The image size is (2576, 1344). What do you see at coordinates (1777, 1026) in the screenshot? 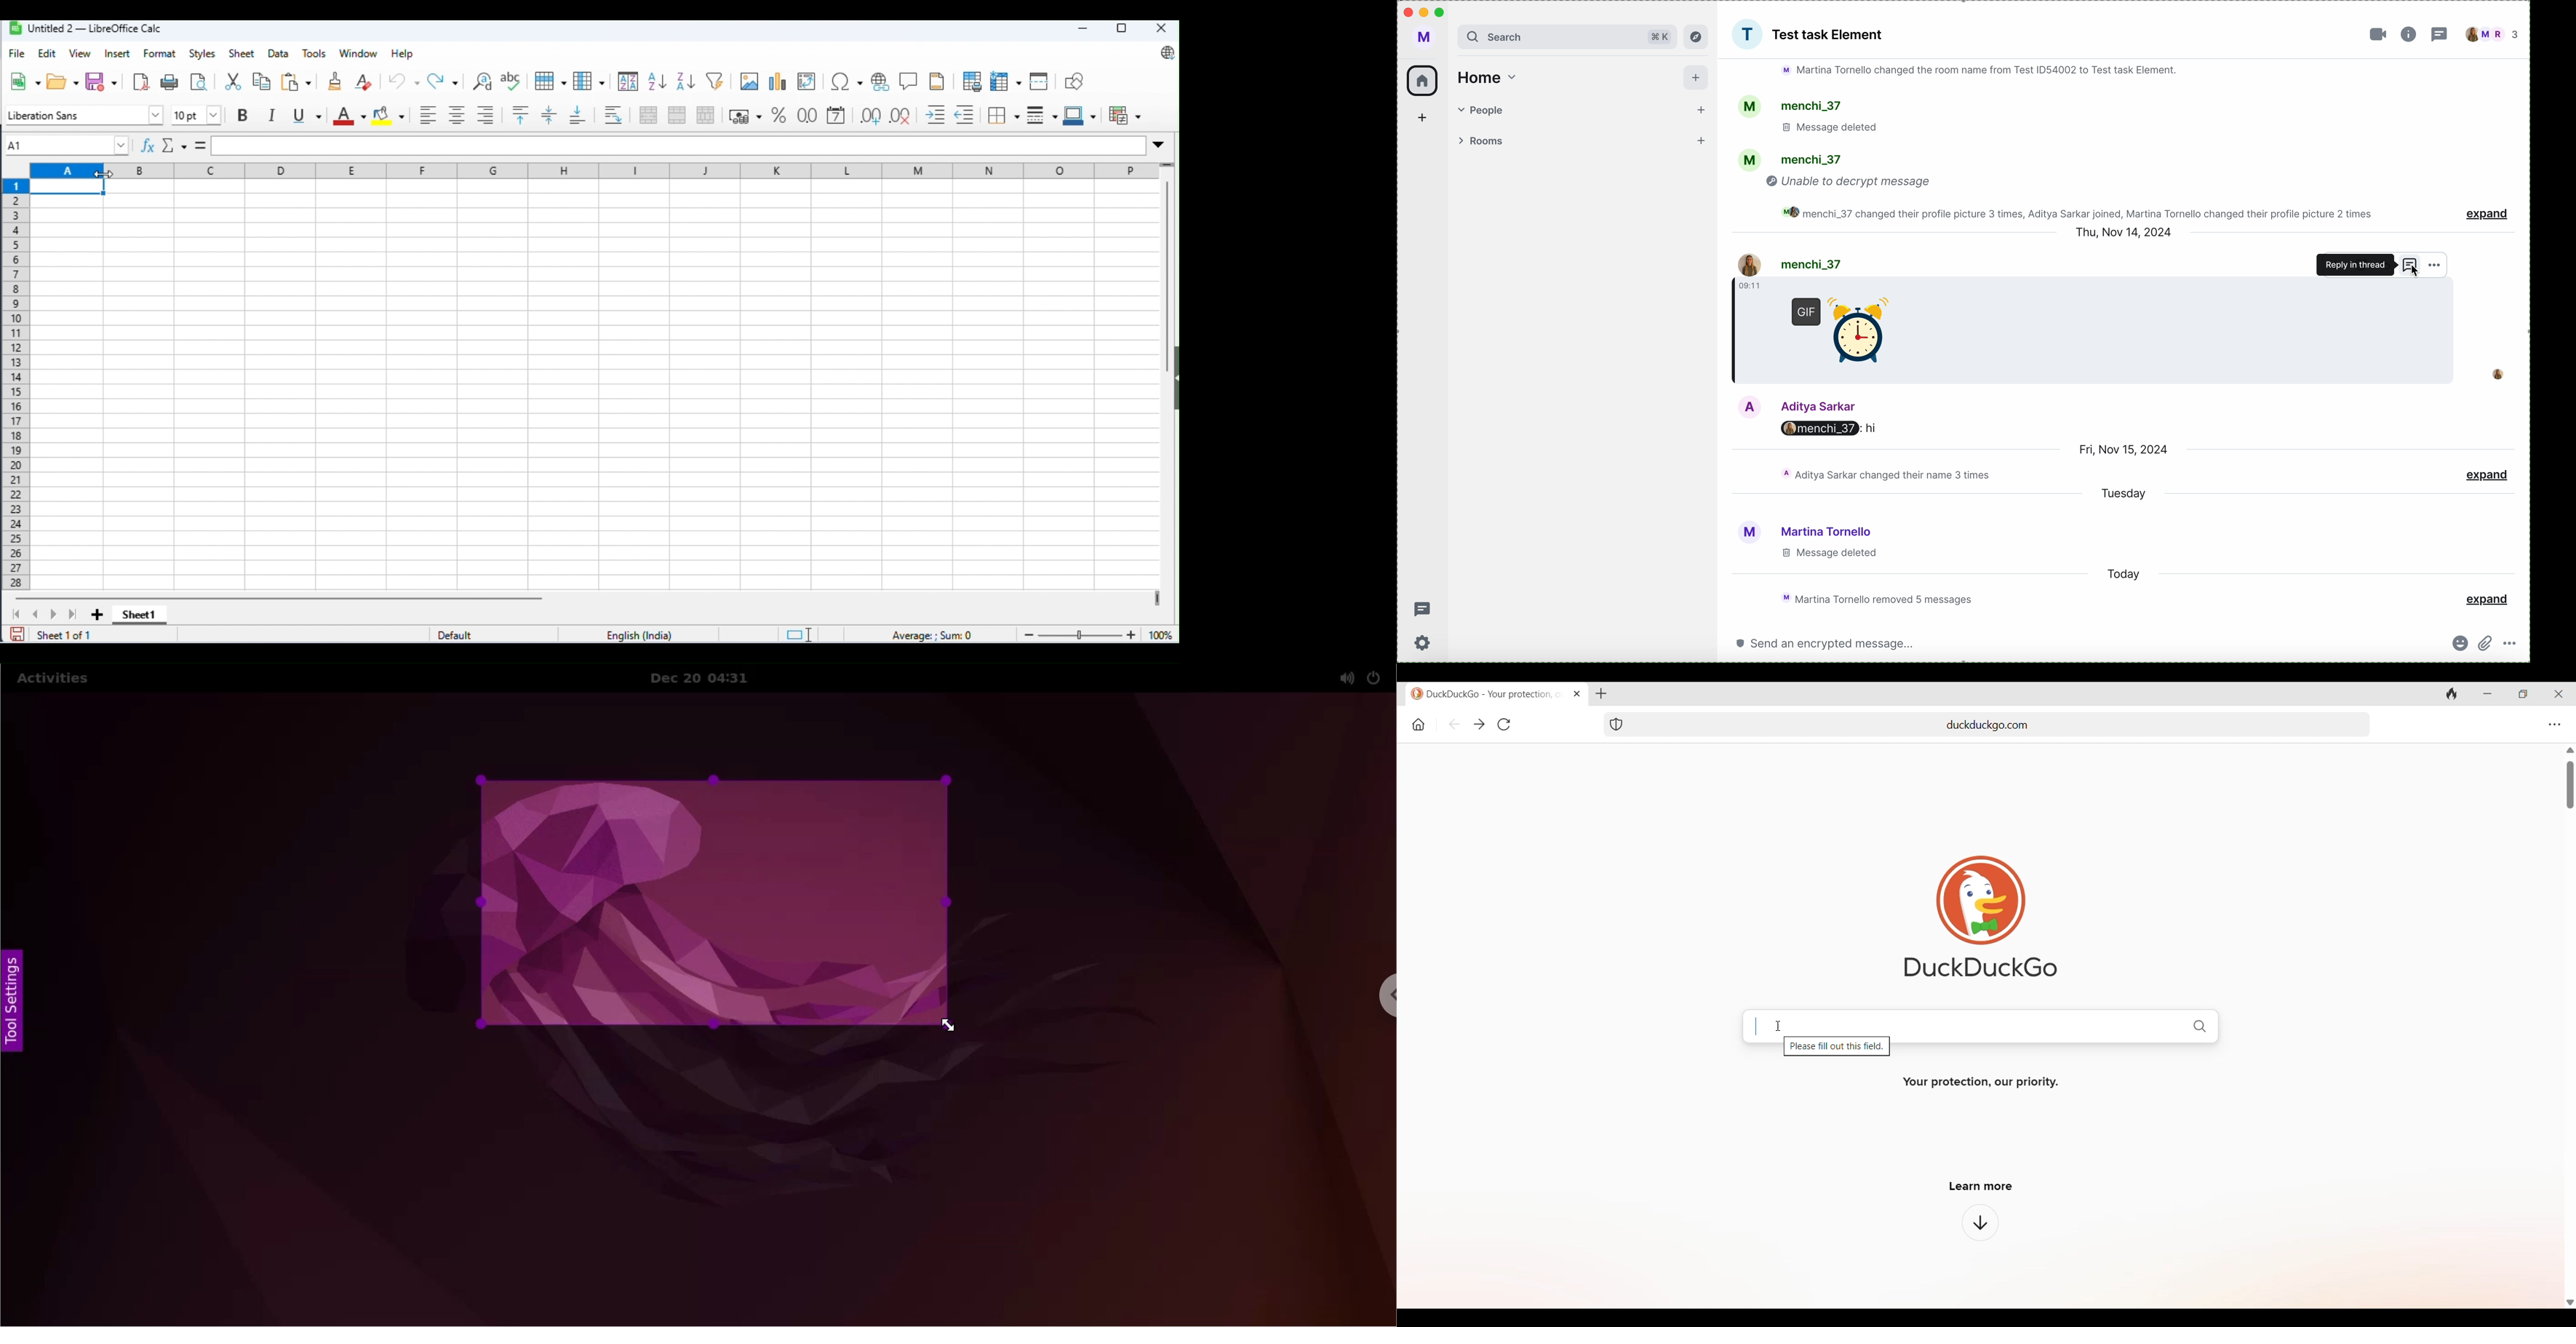
I see `Cursor` at bounding box center [1777, 1026].